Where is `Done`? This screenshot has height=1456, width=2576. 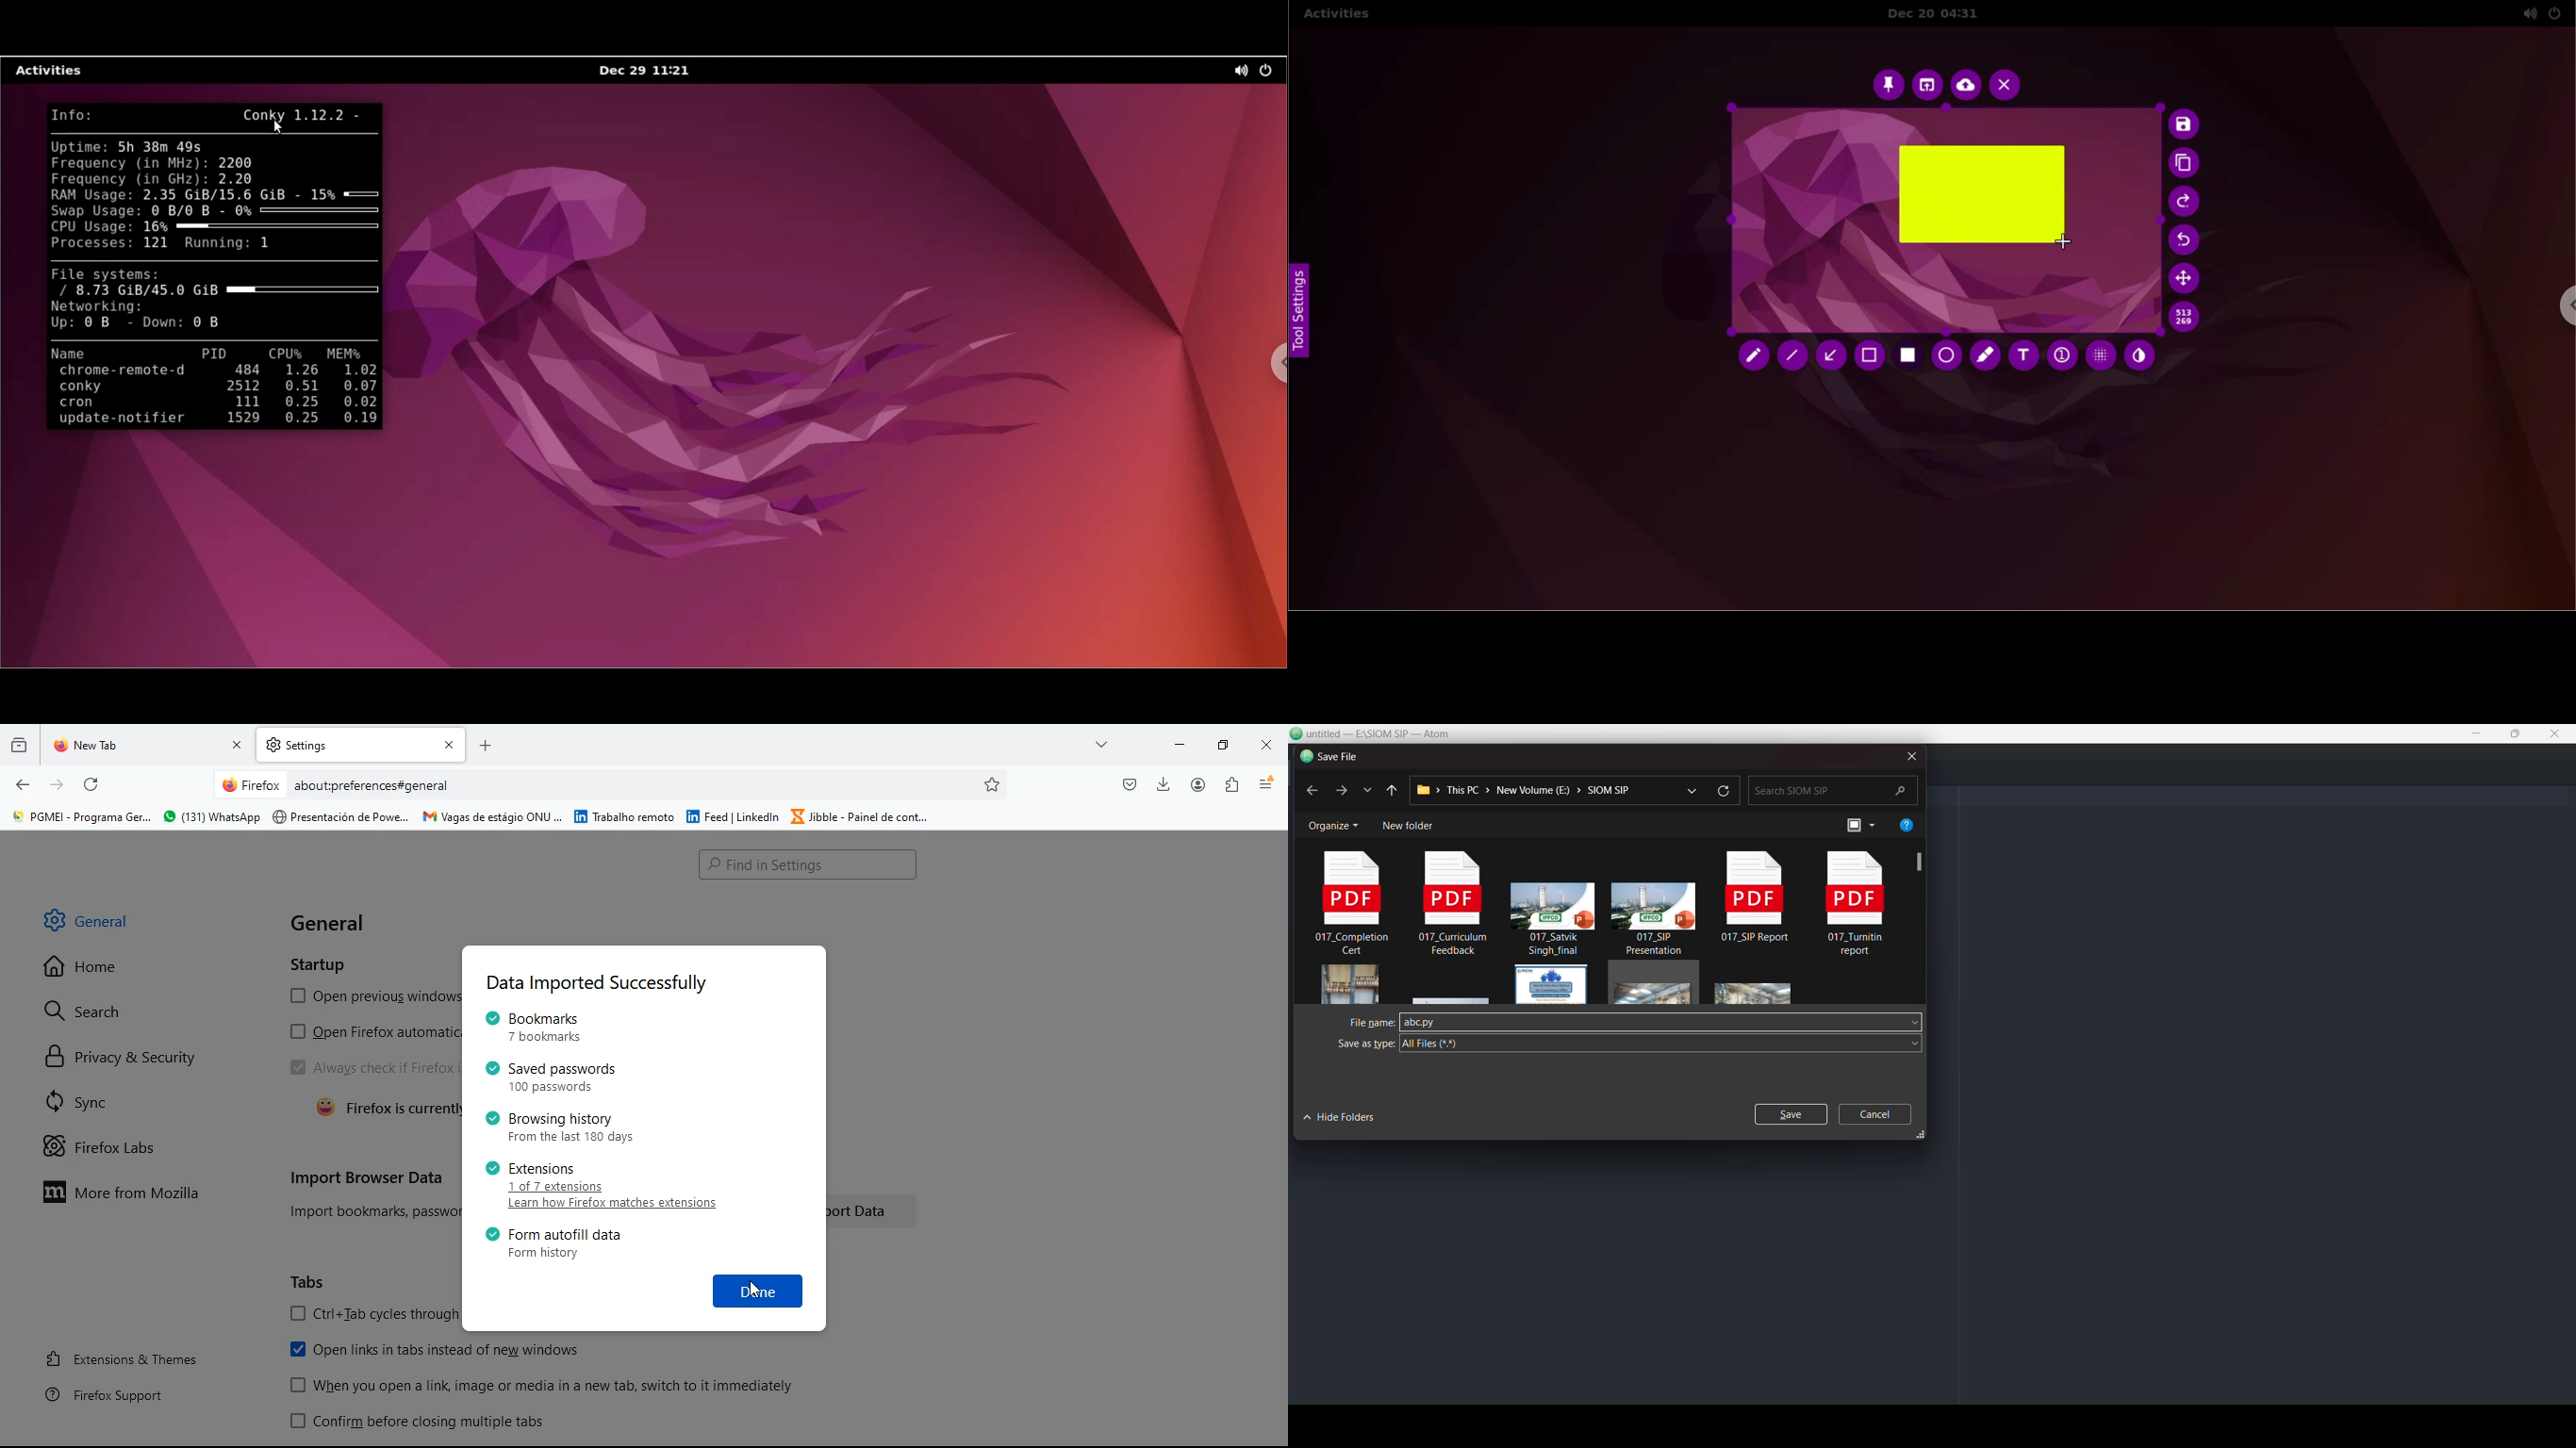 Done is located at coordinates (759, 1290).